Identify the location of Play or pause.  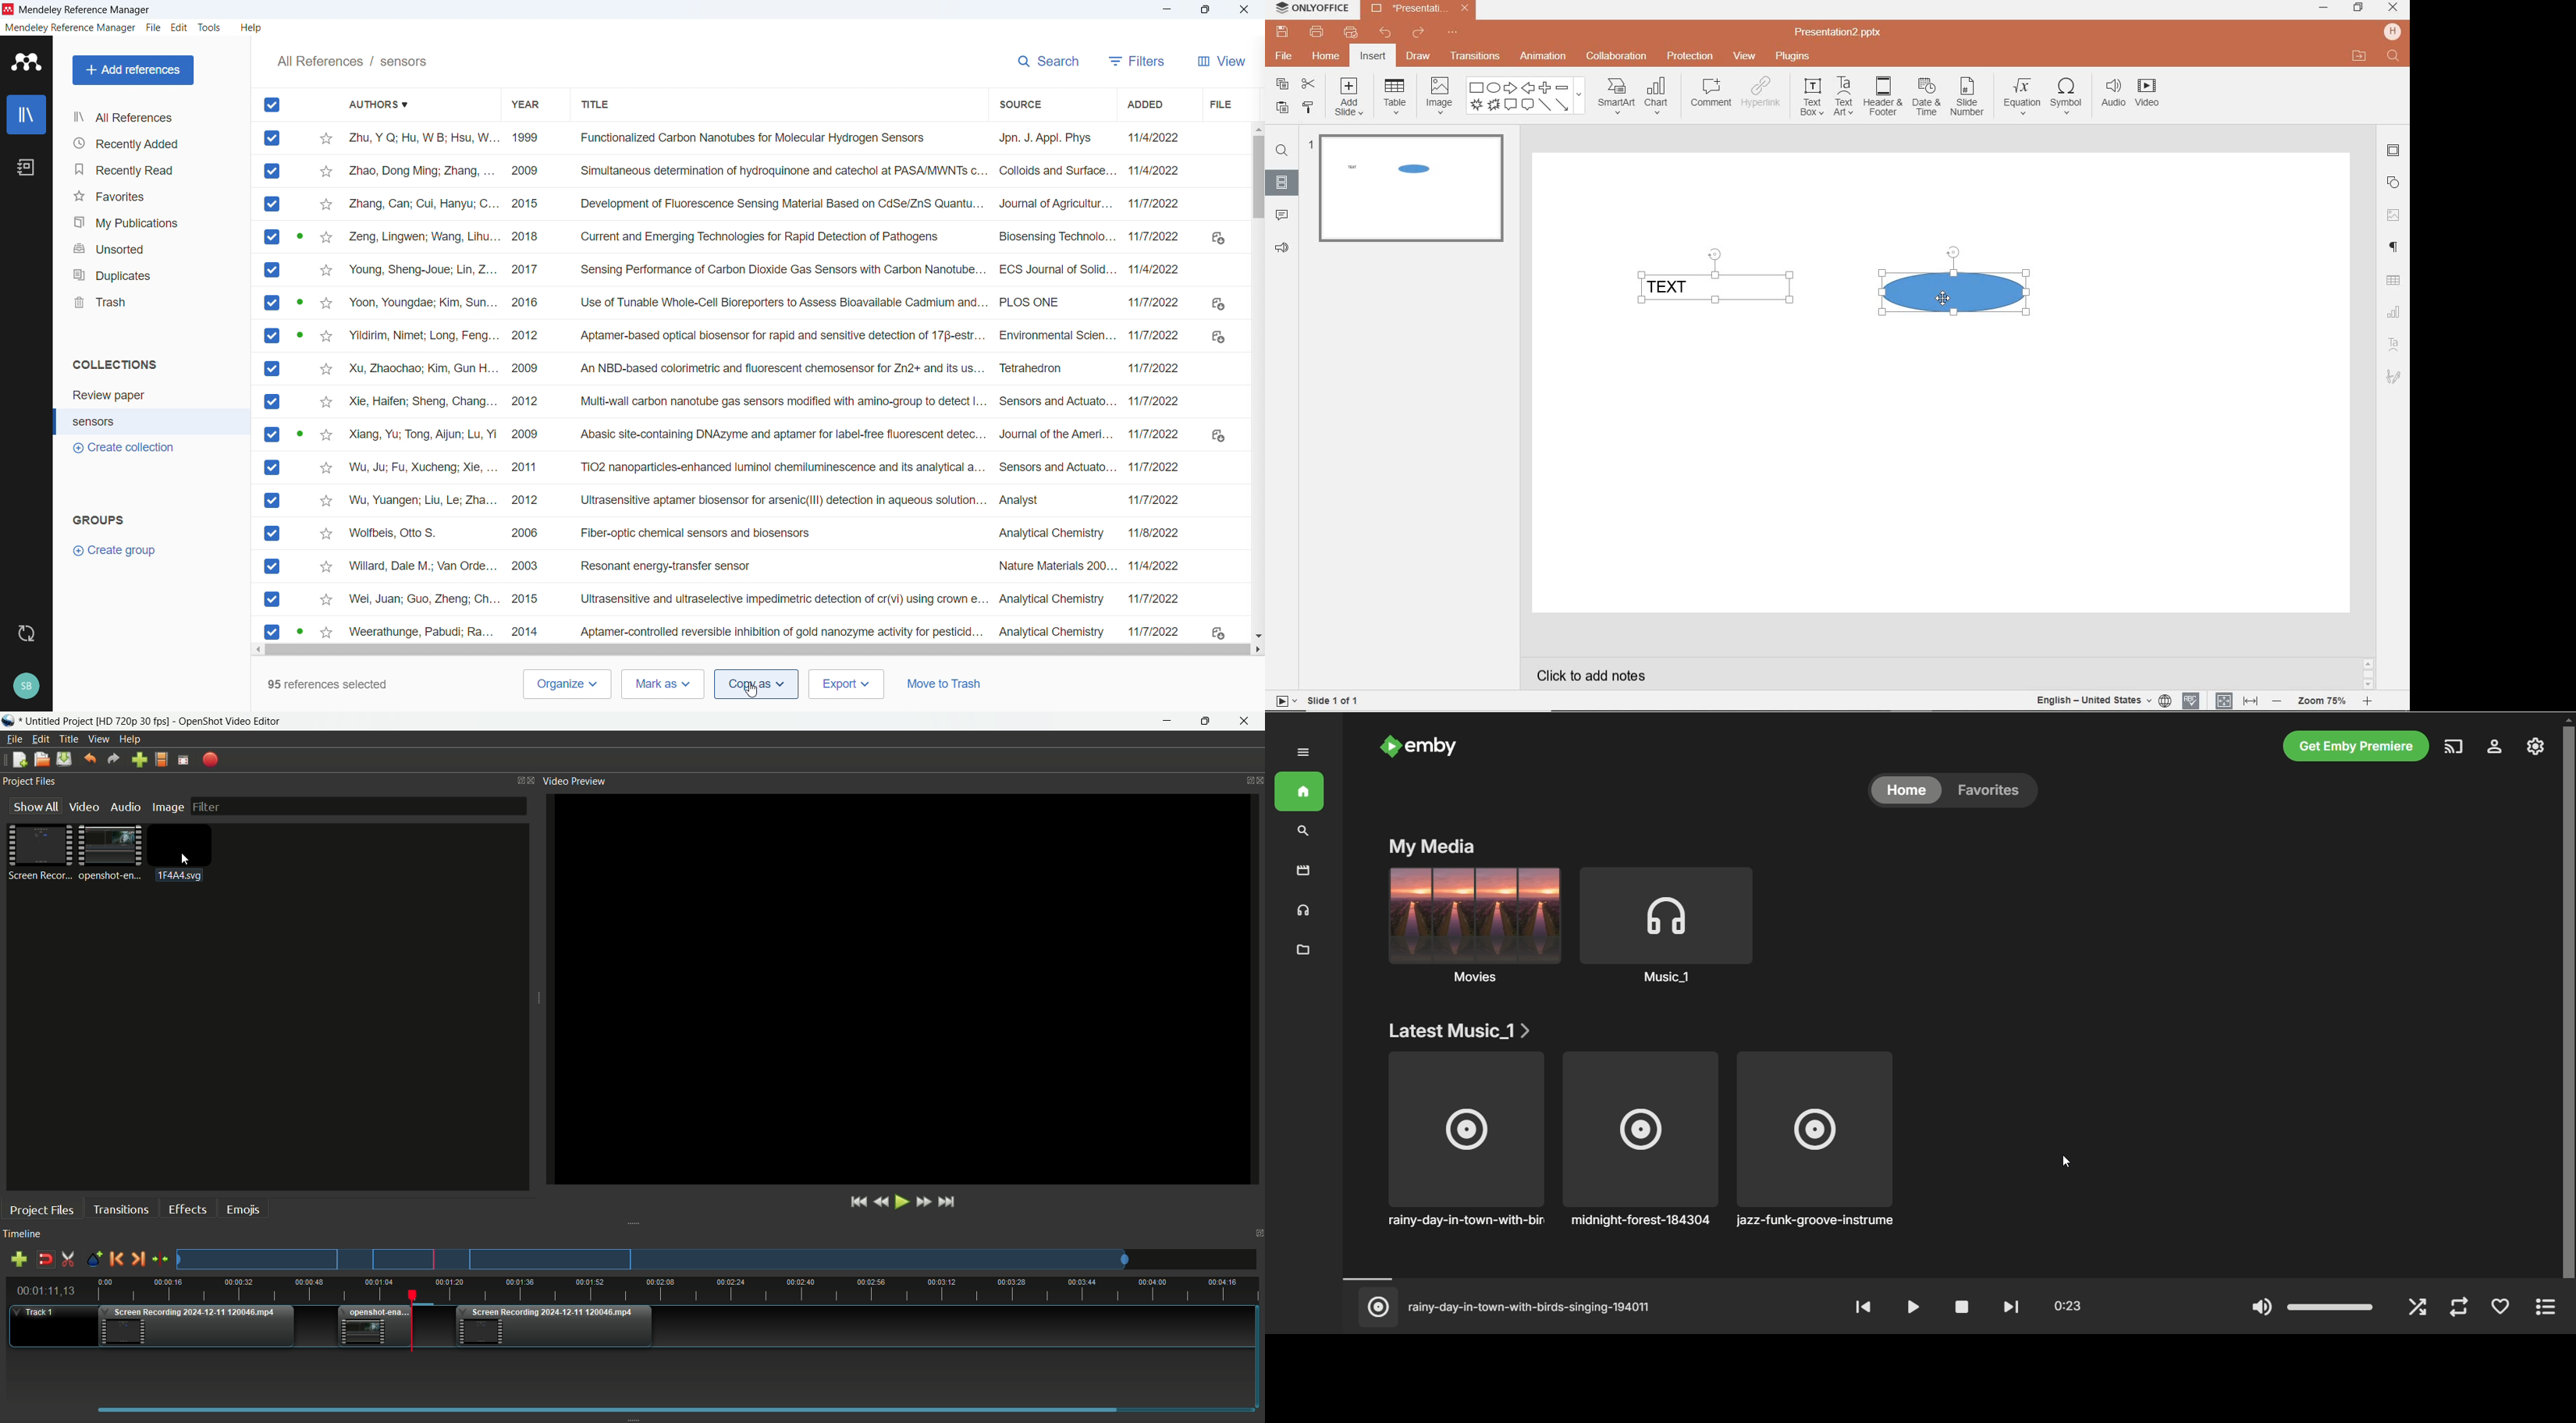
(903, 1202).